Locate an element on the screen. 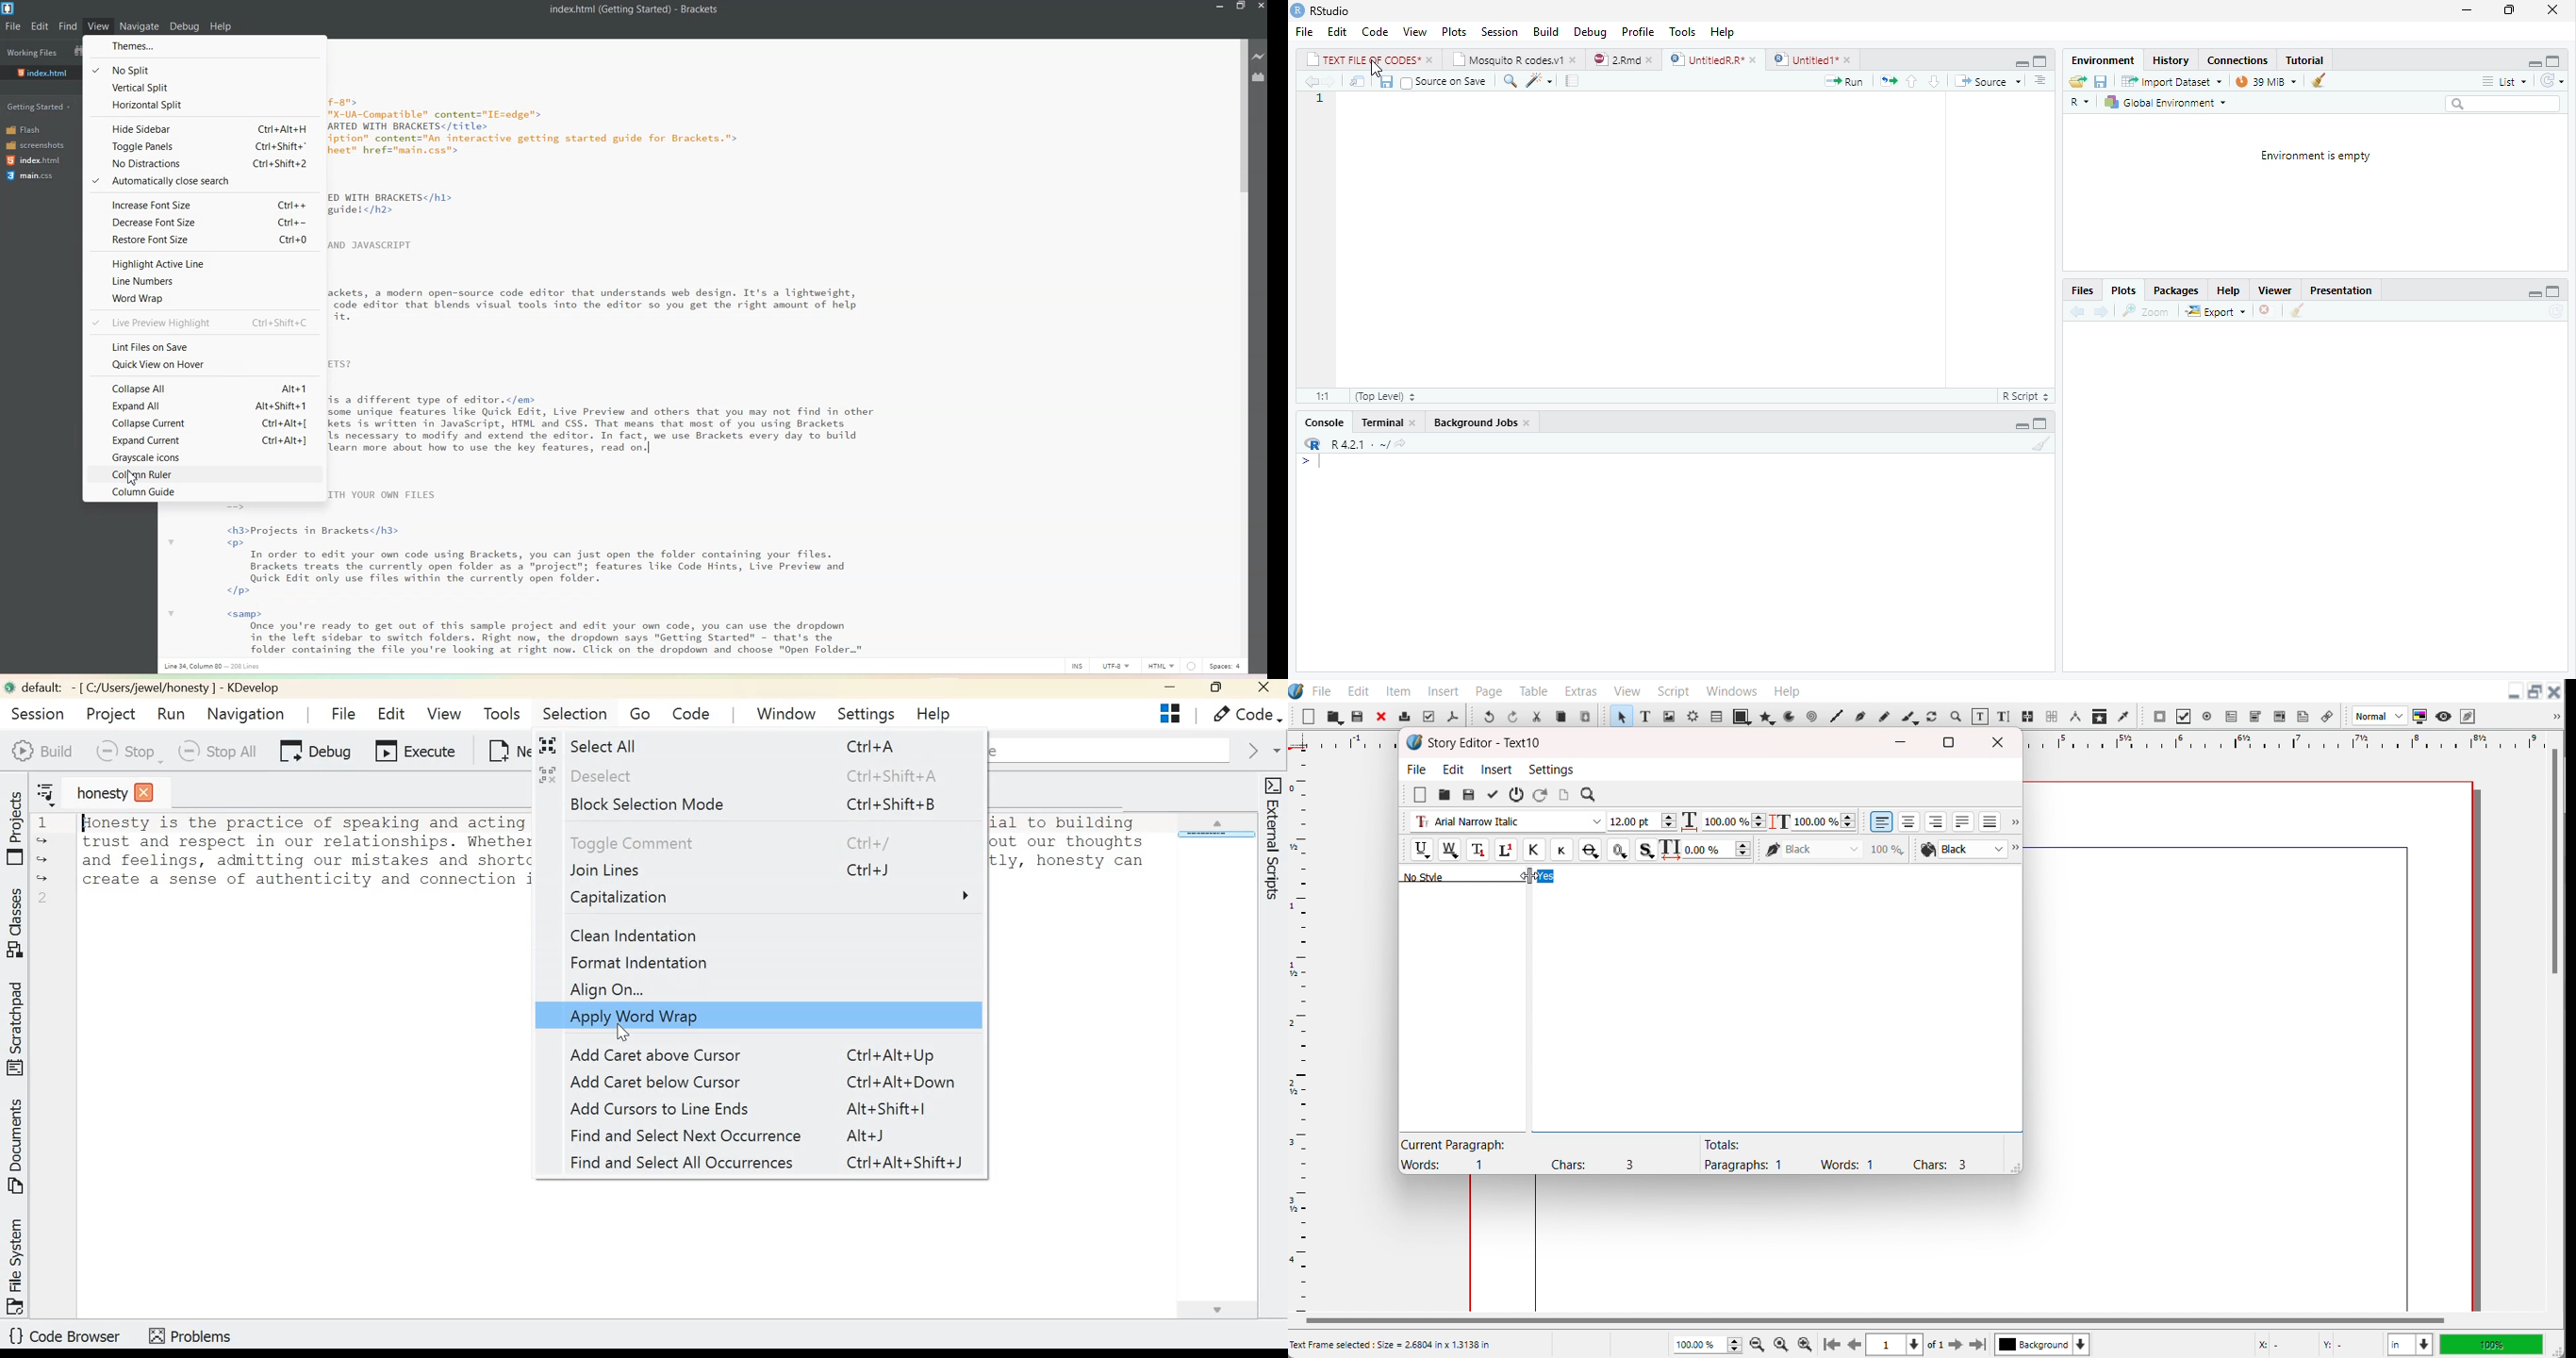 The image size is (2576, 1372). Text Color is located at coordinates (1963, 850).